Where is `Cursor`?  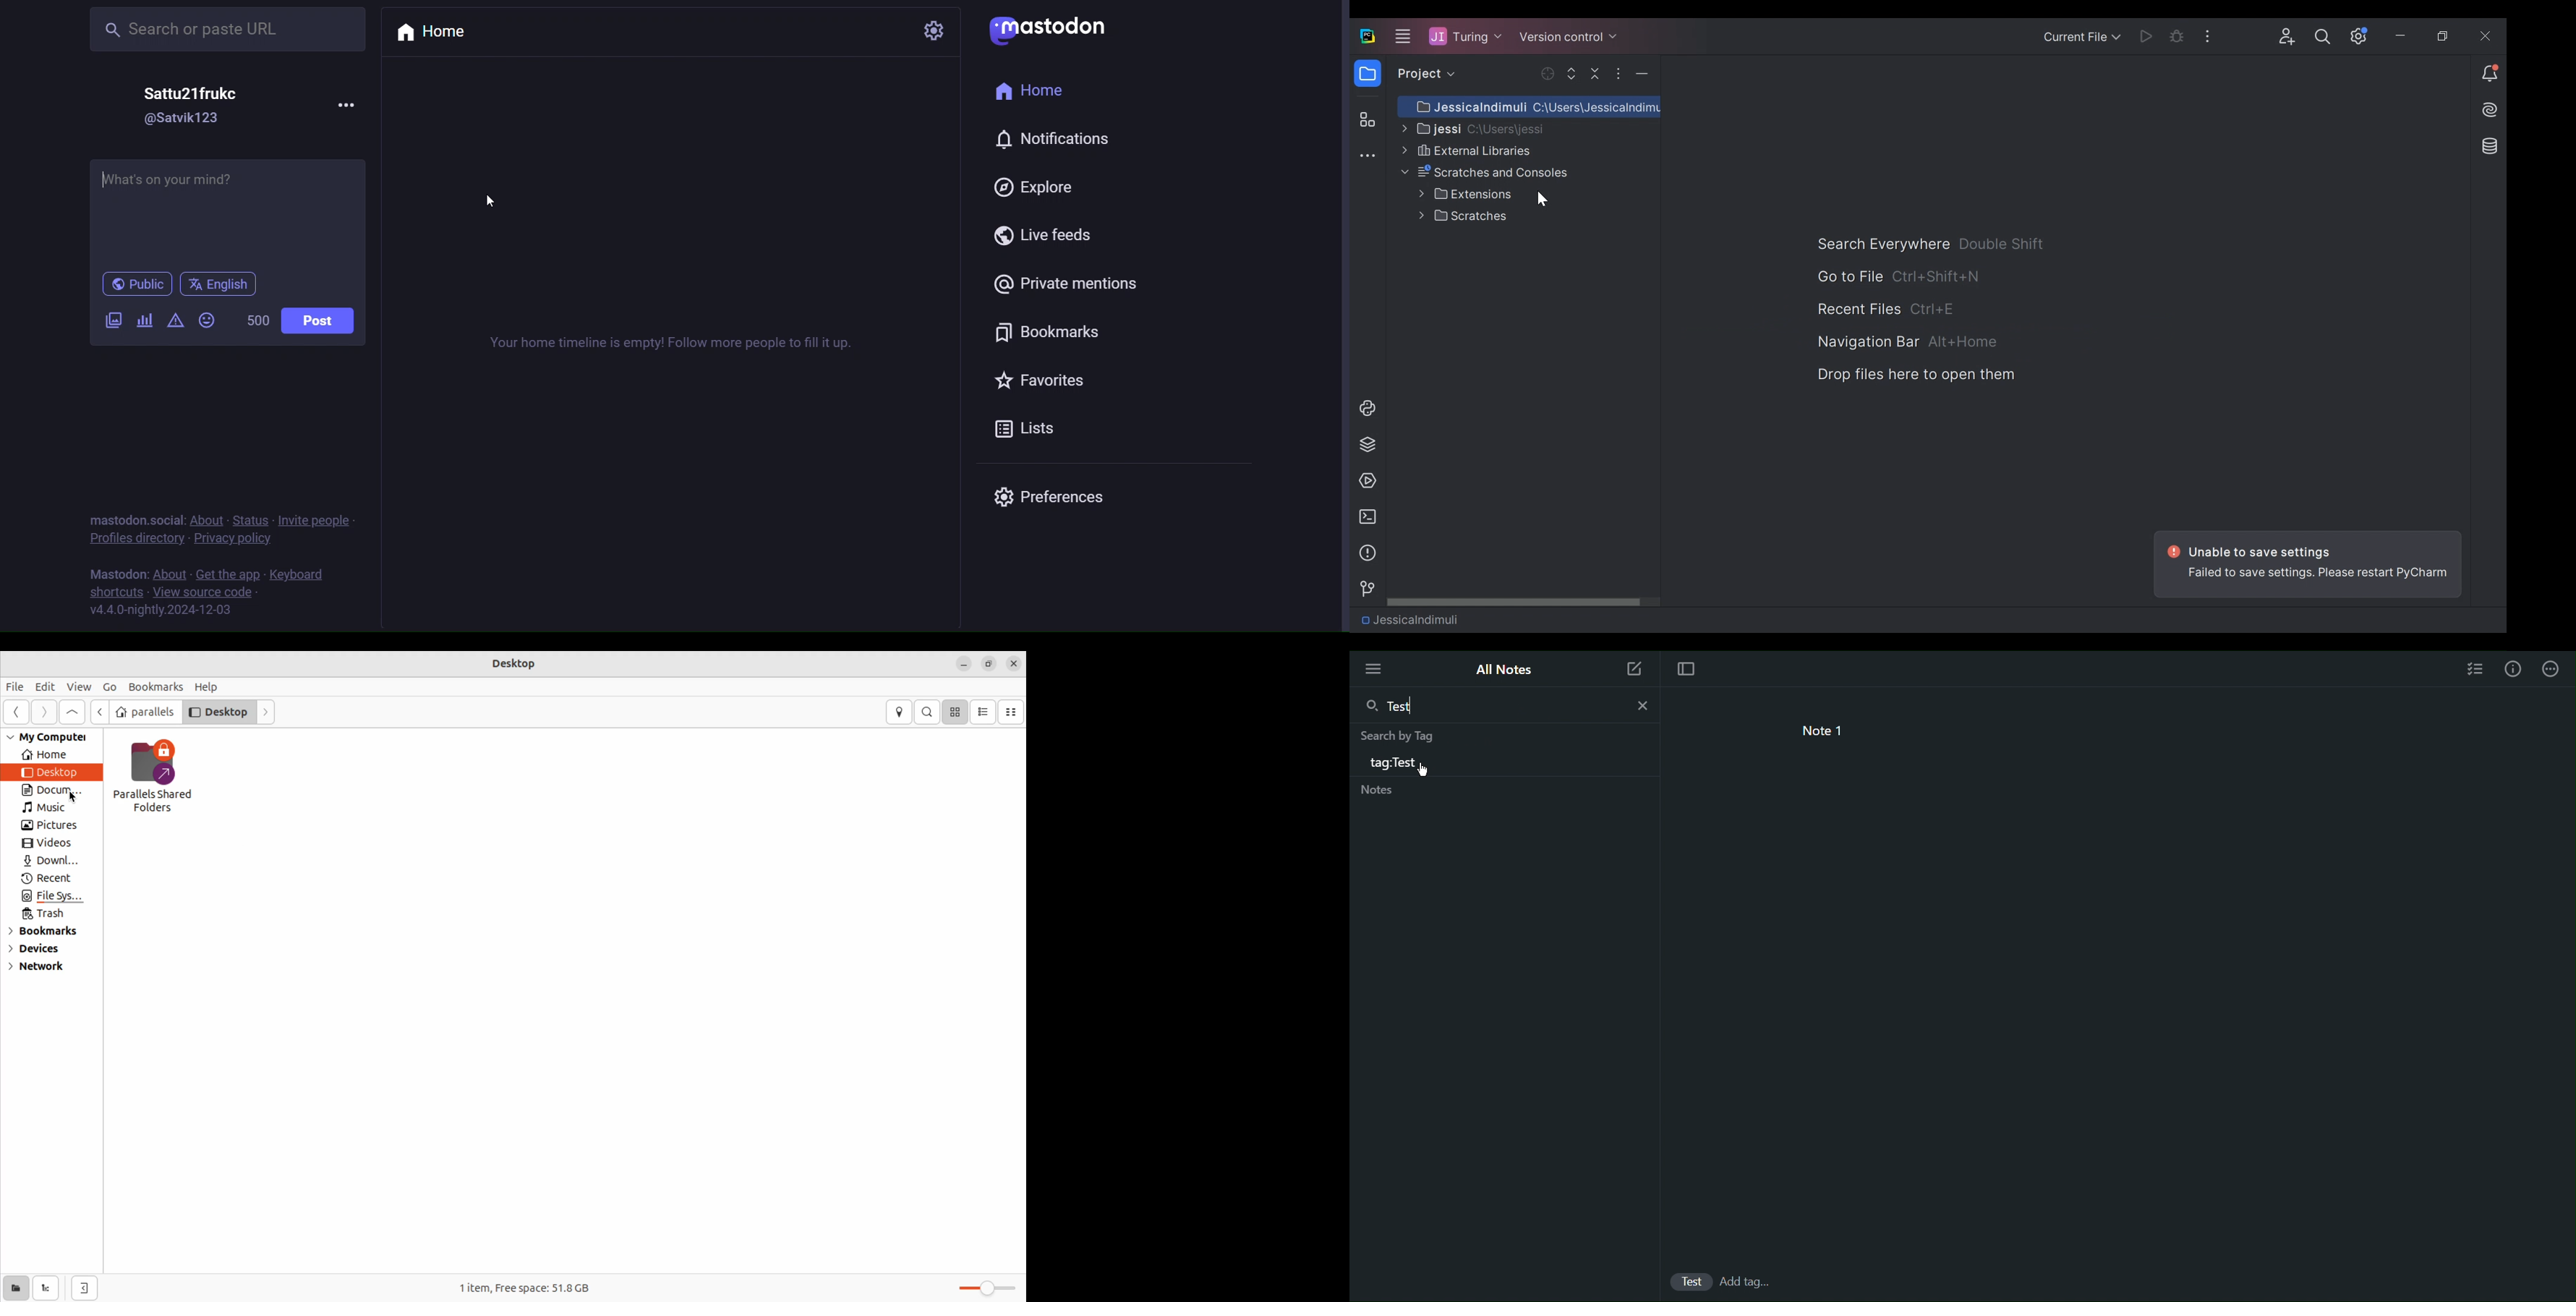
Cursor is located at coordinates (1541, 198).